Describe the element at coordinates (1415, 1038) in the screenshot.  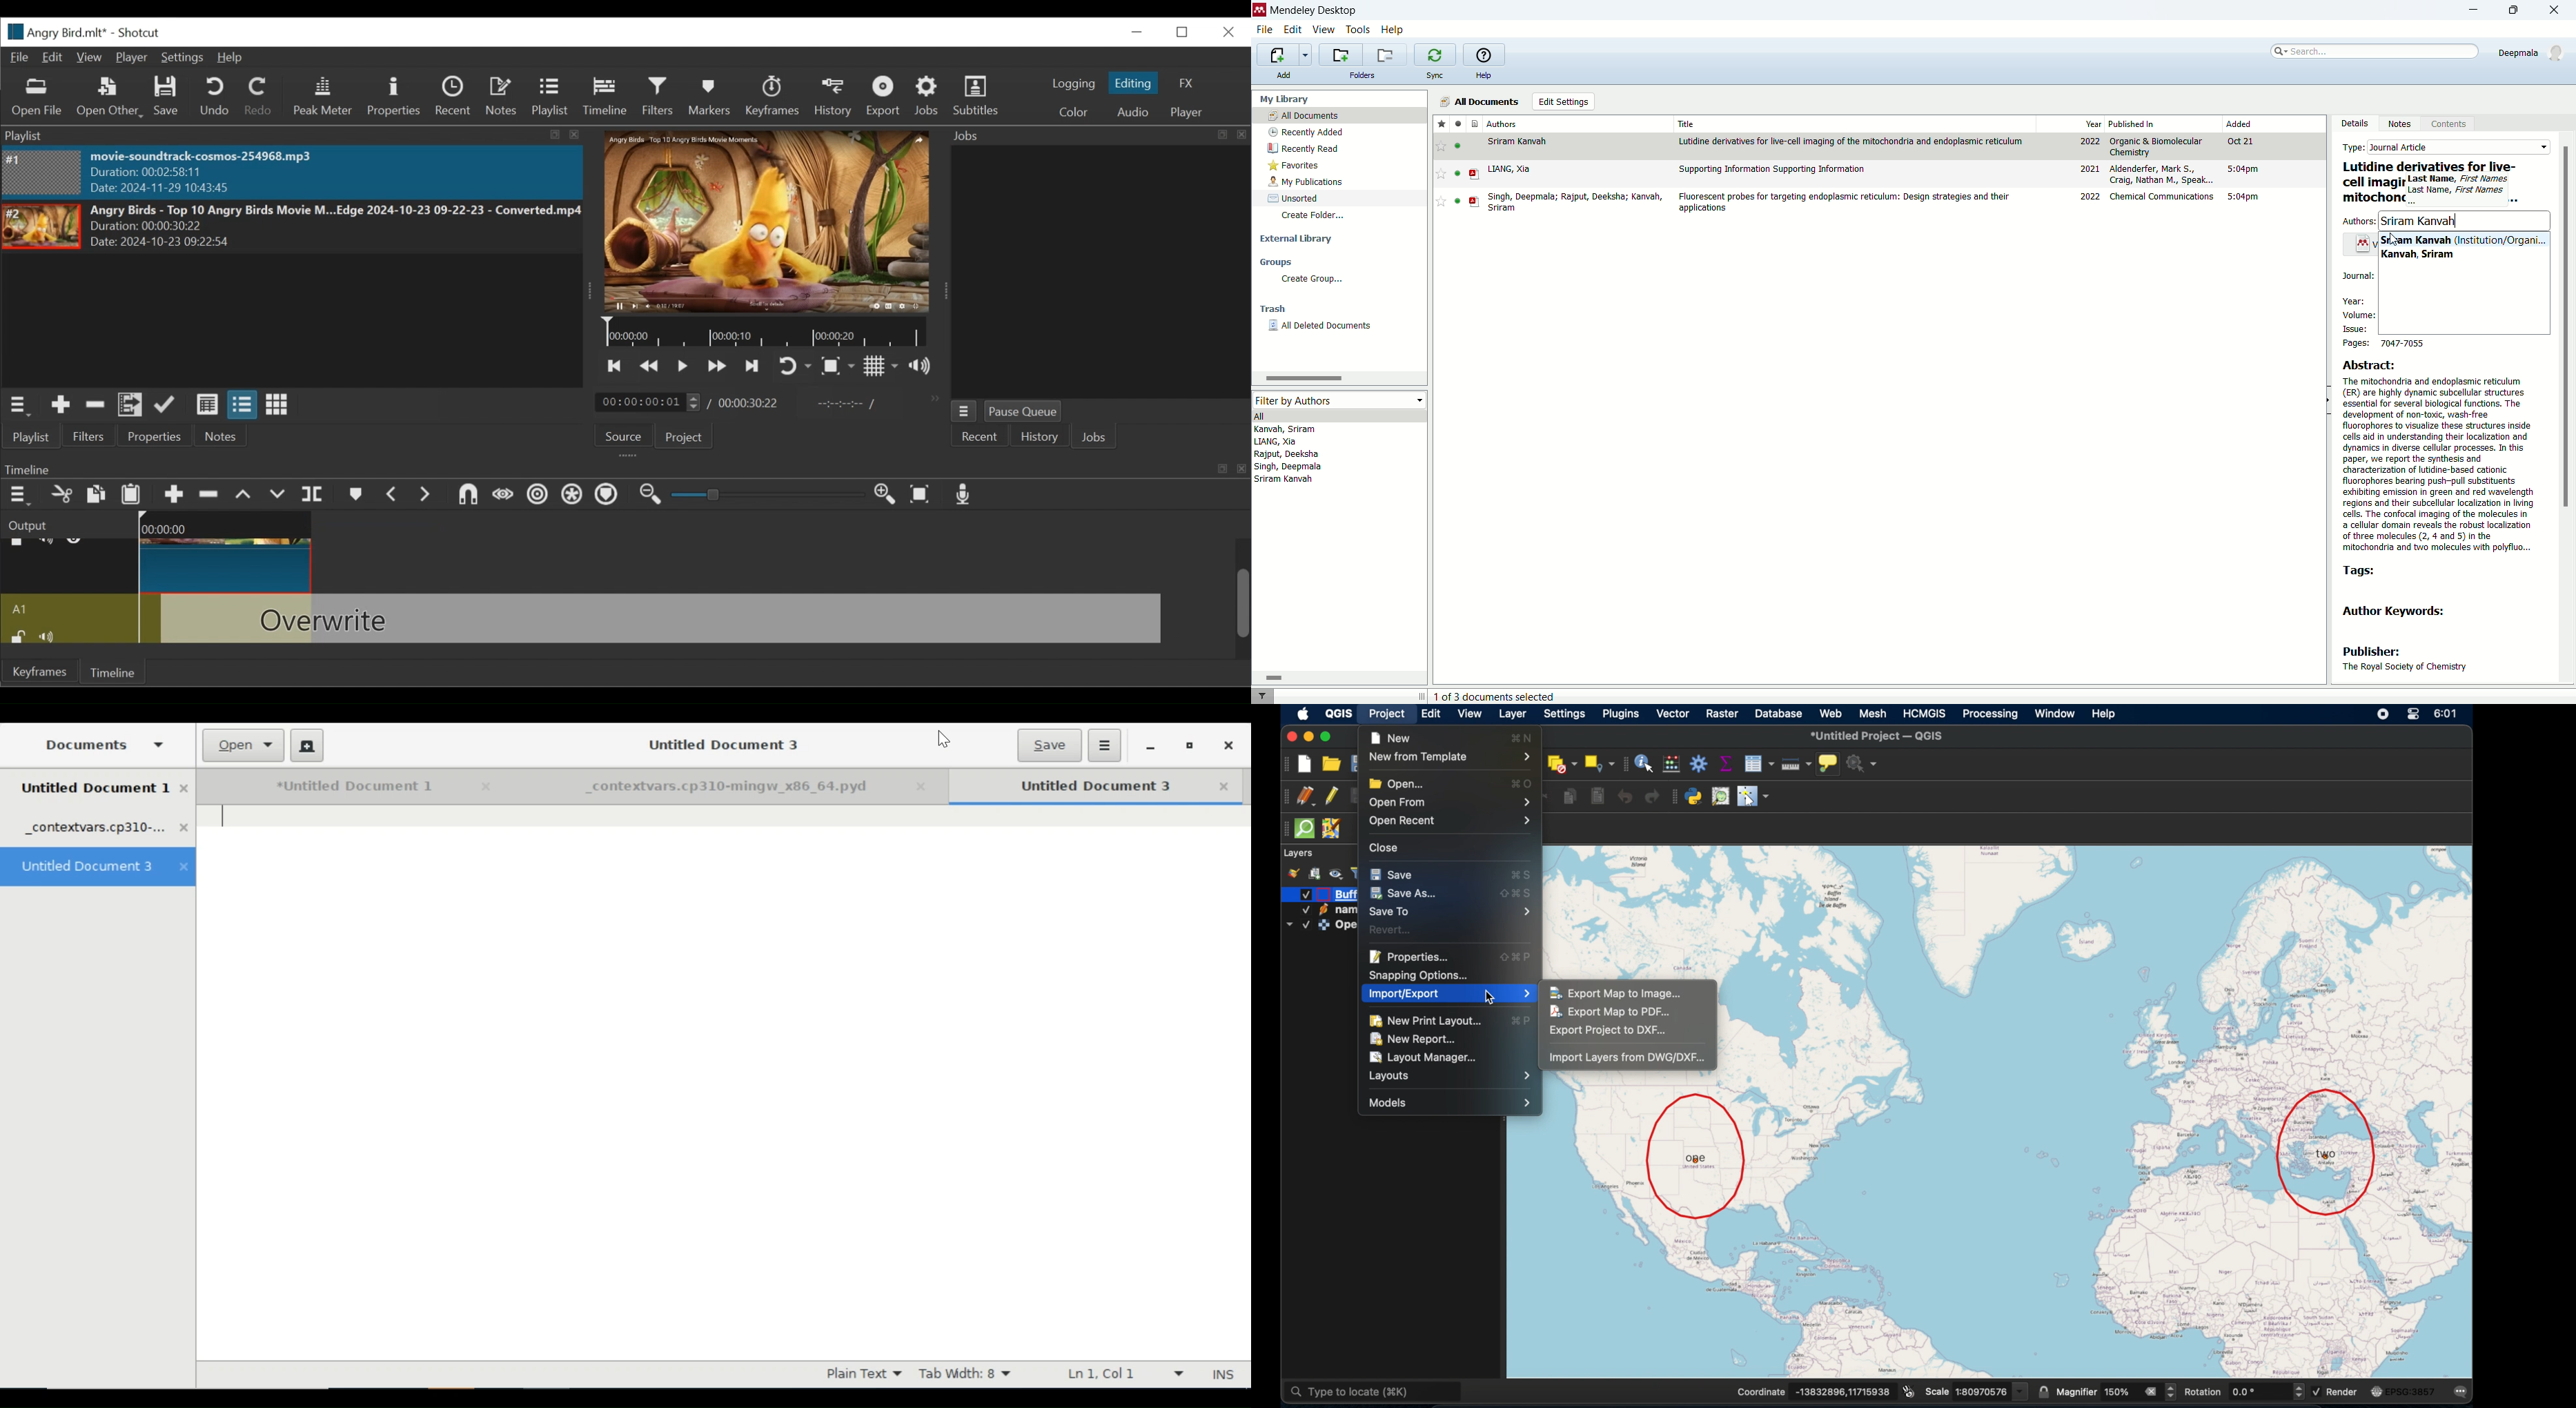
I see `new report` at that location.